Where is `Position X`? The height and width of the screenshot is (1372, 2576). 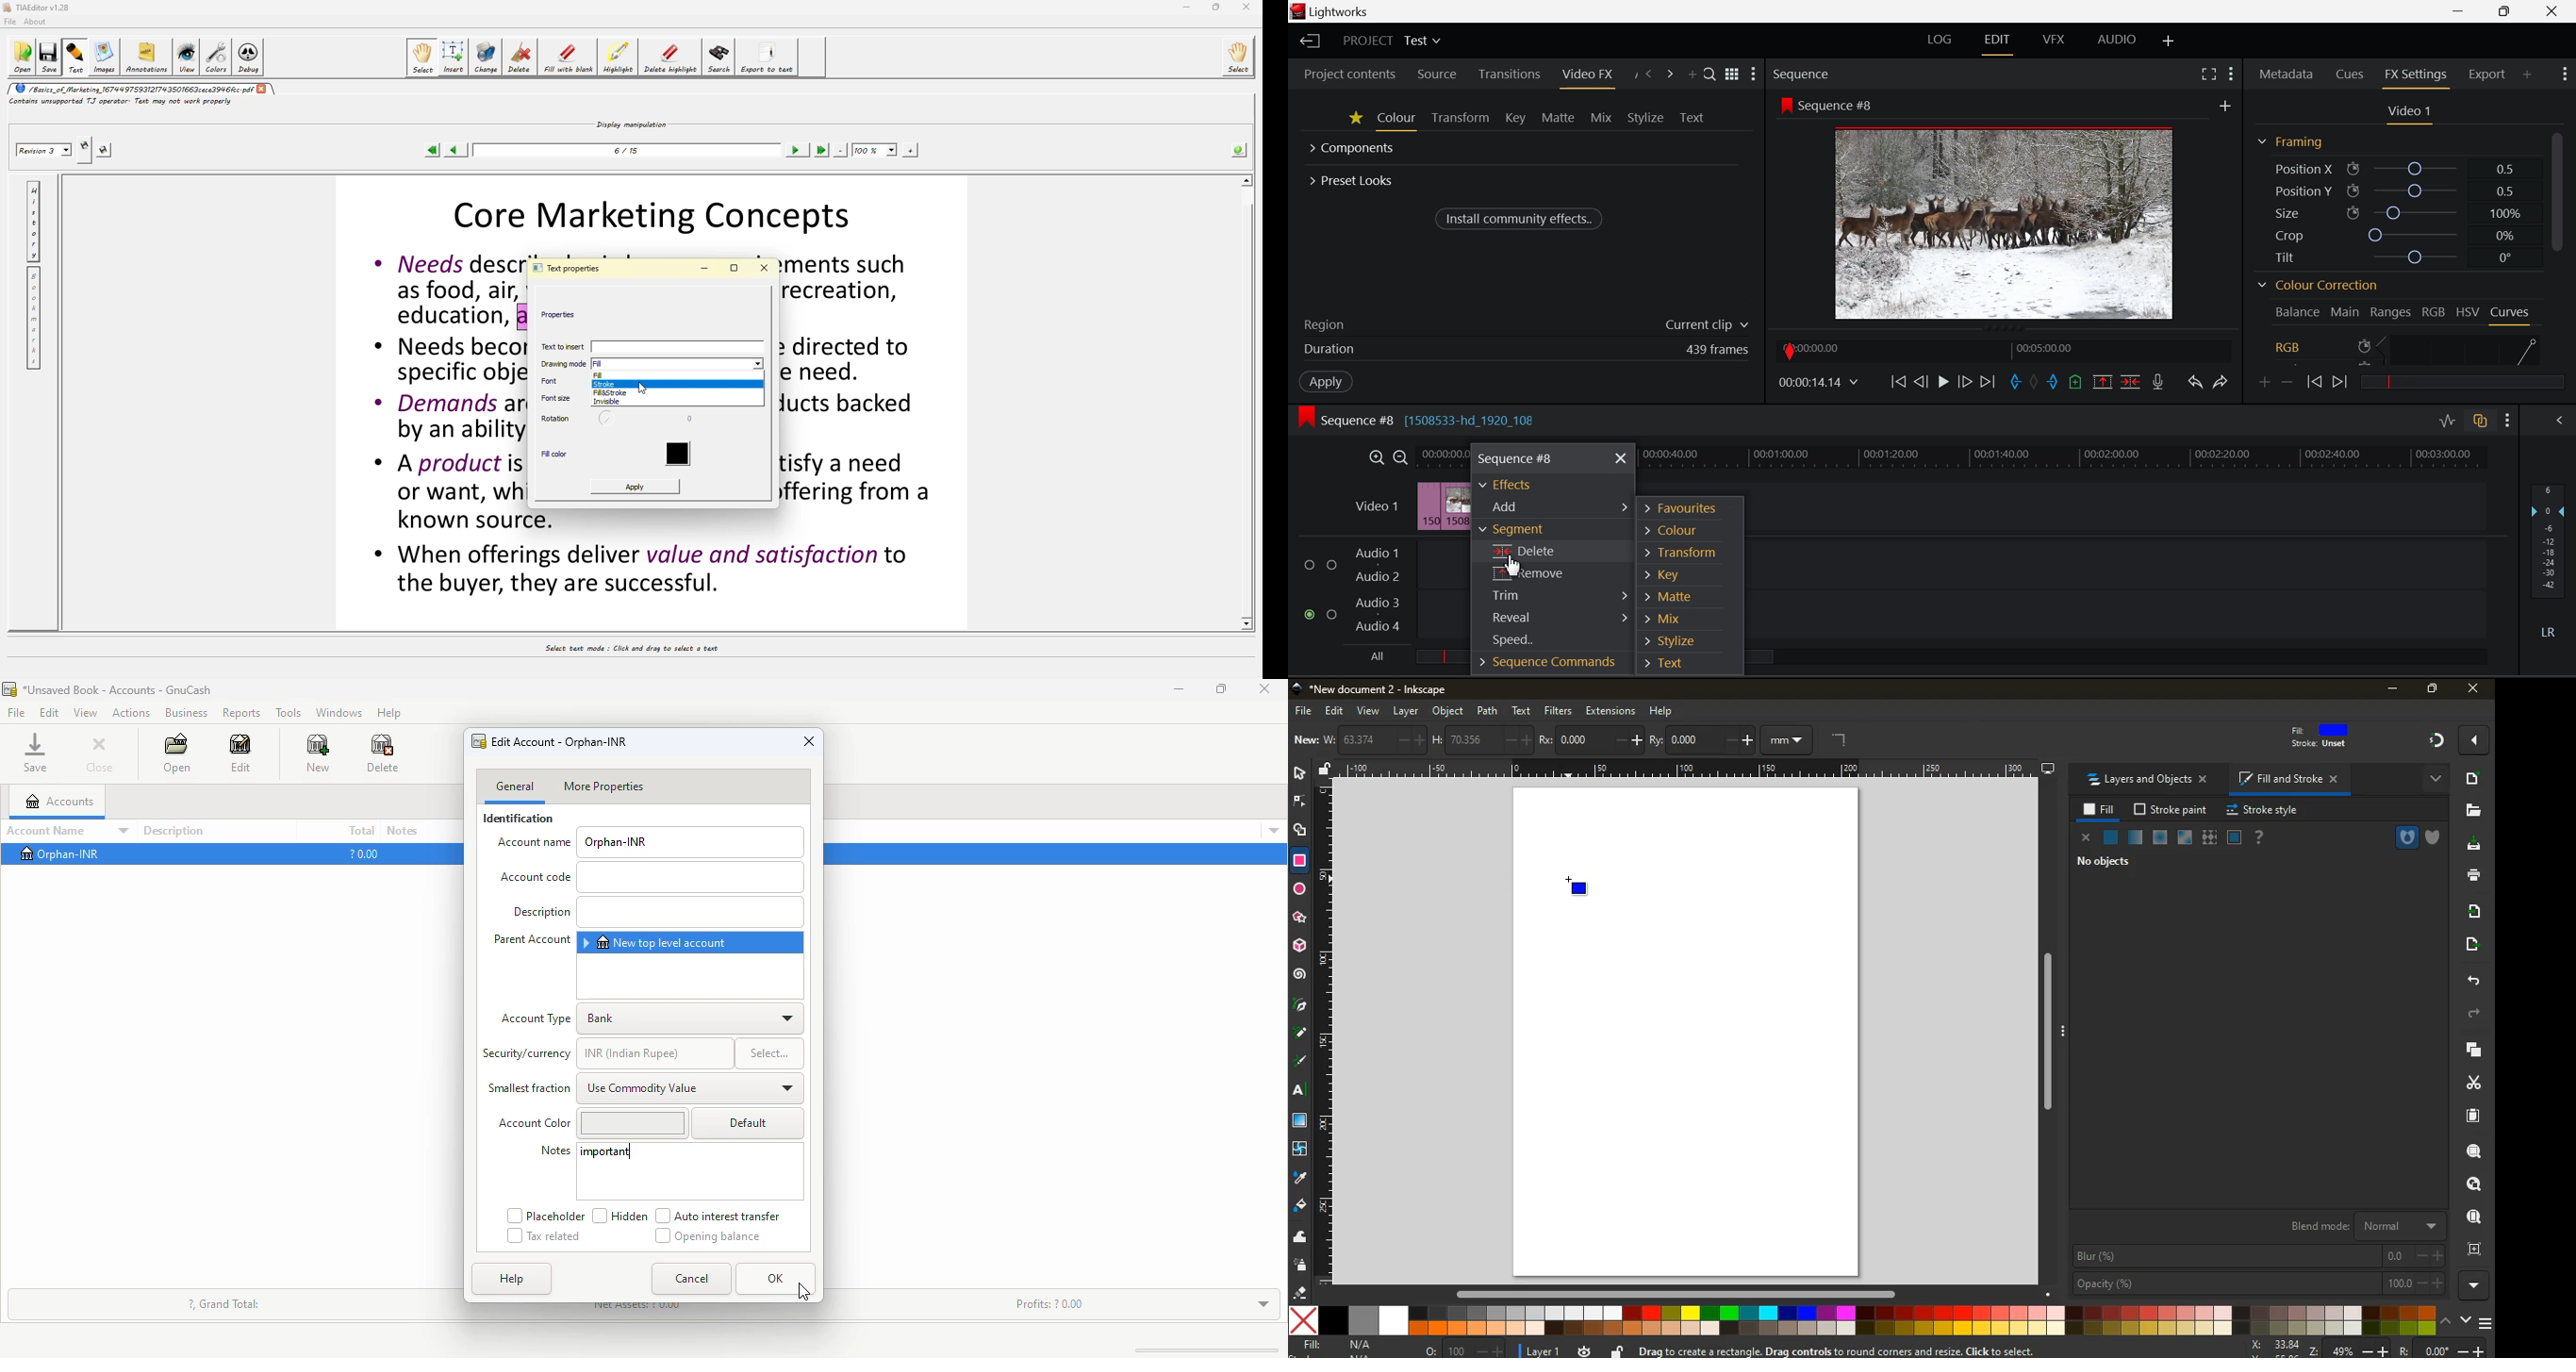
Position X is located at coordinates (2392, 168).